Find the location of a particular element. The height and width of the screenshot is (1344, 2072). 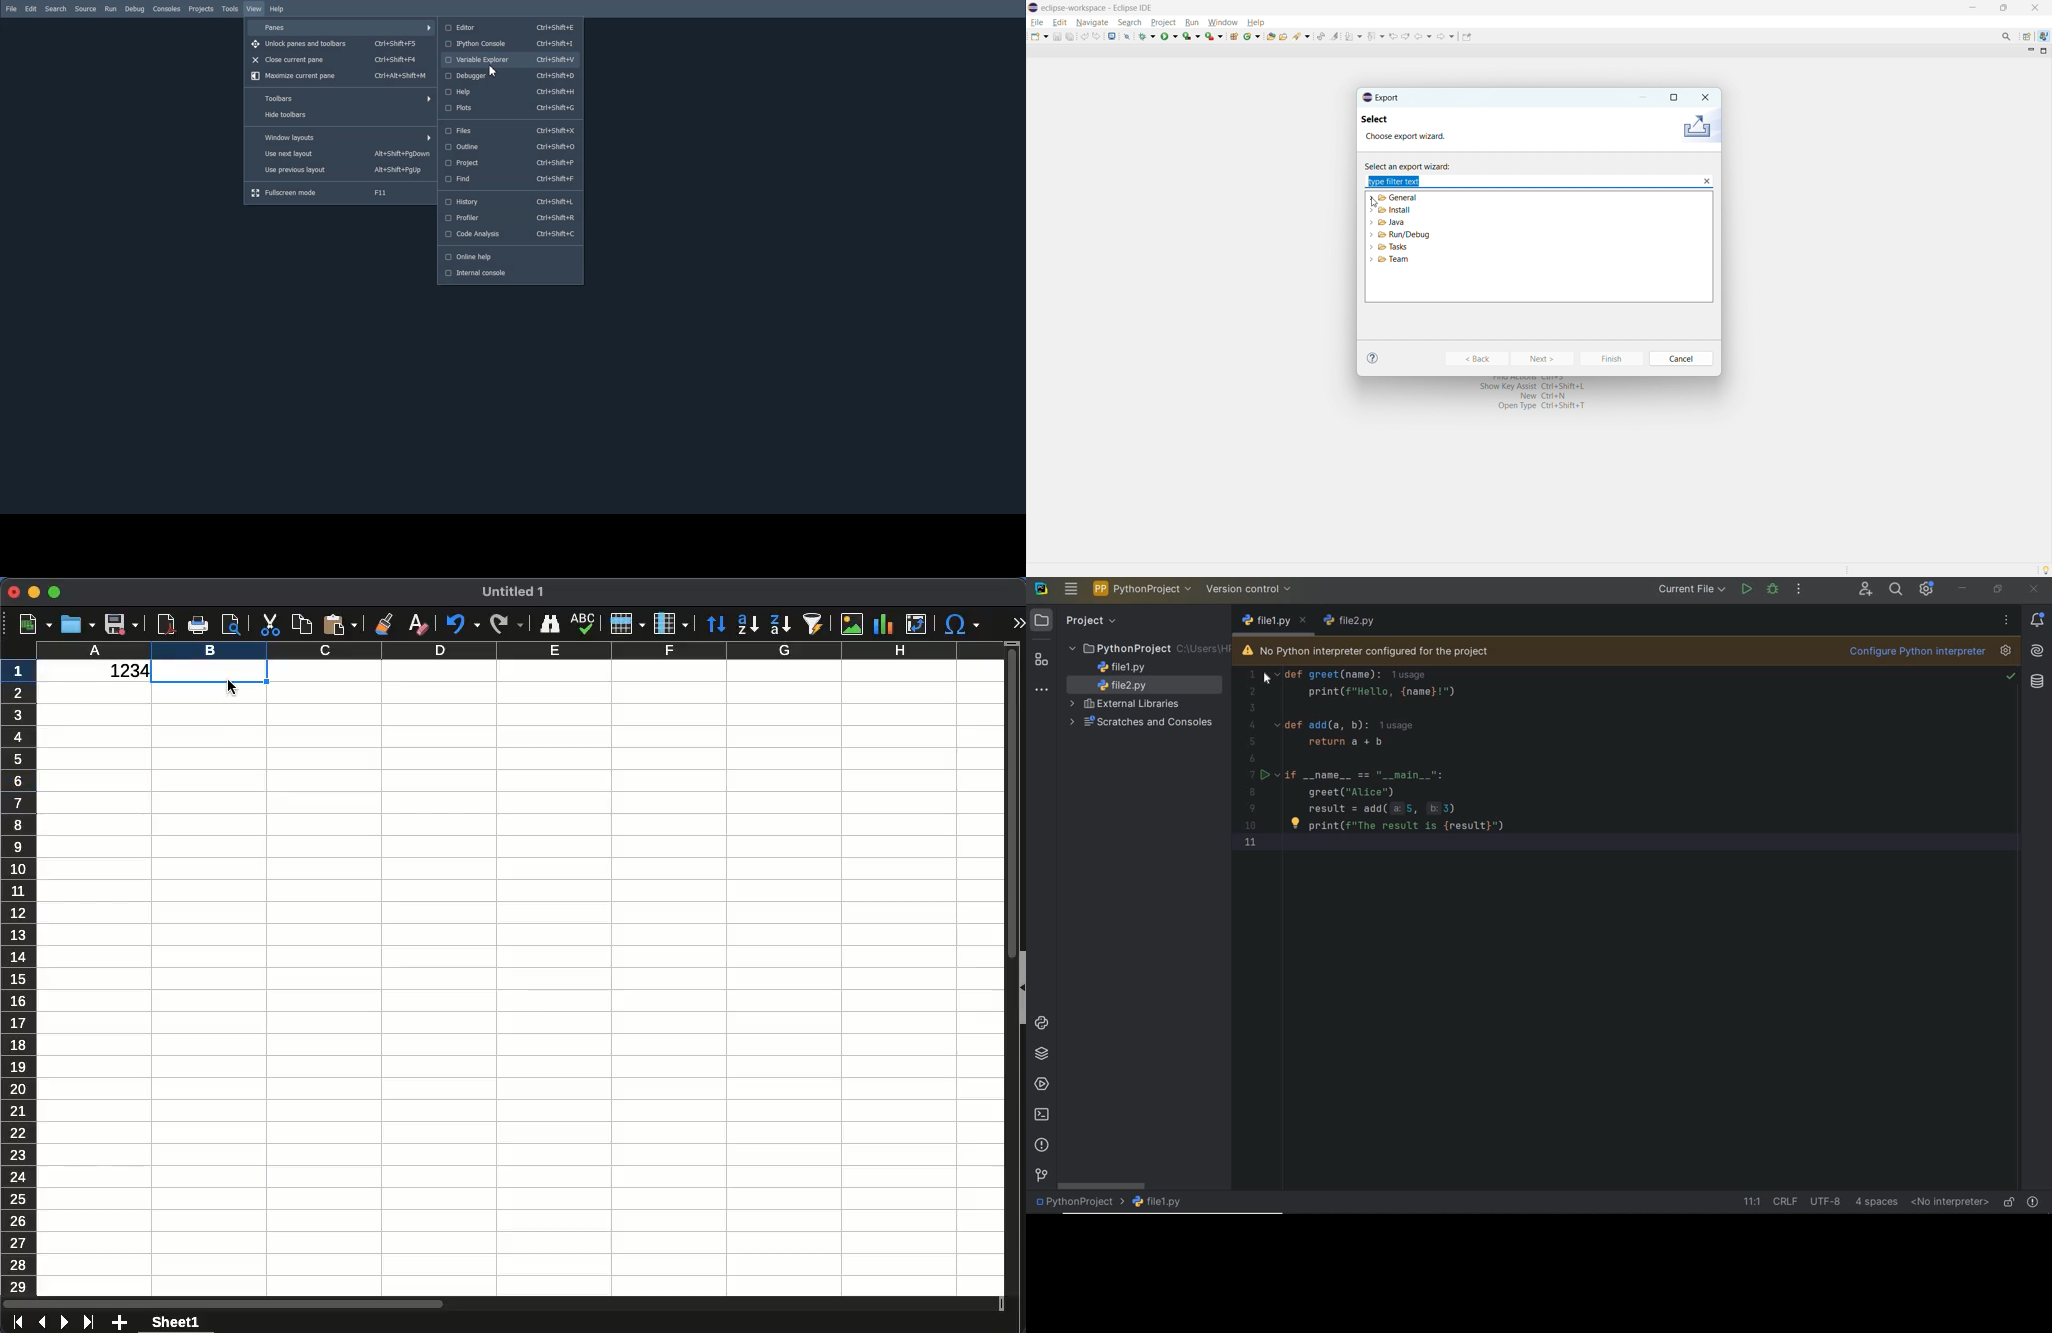

Outline is located at coordinates (509, 146).